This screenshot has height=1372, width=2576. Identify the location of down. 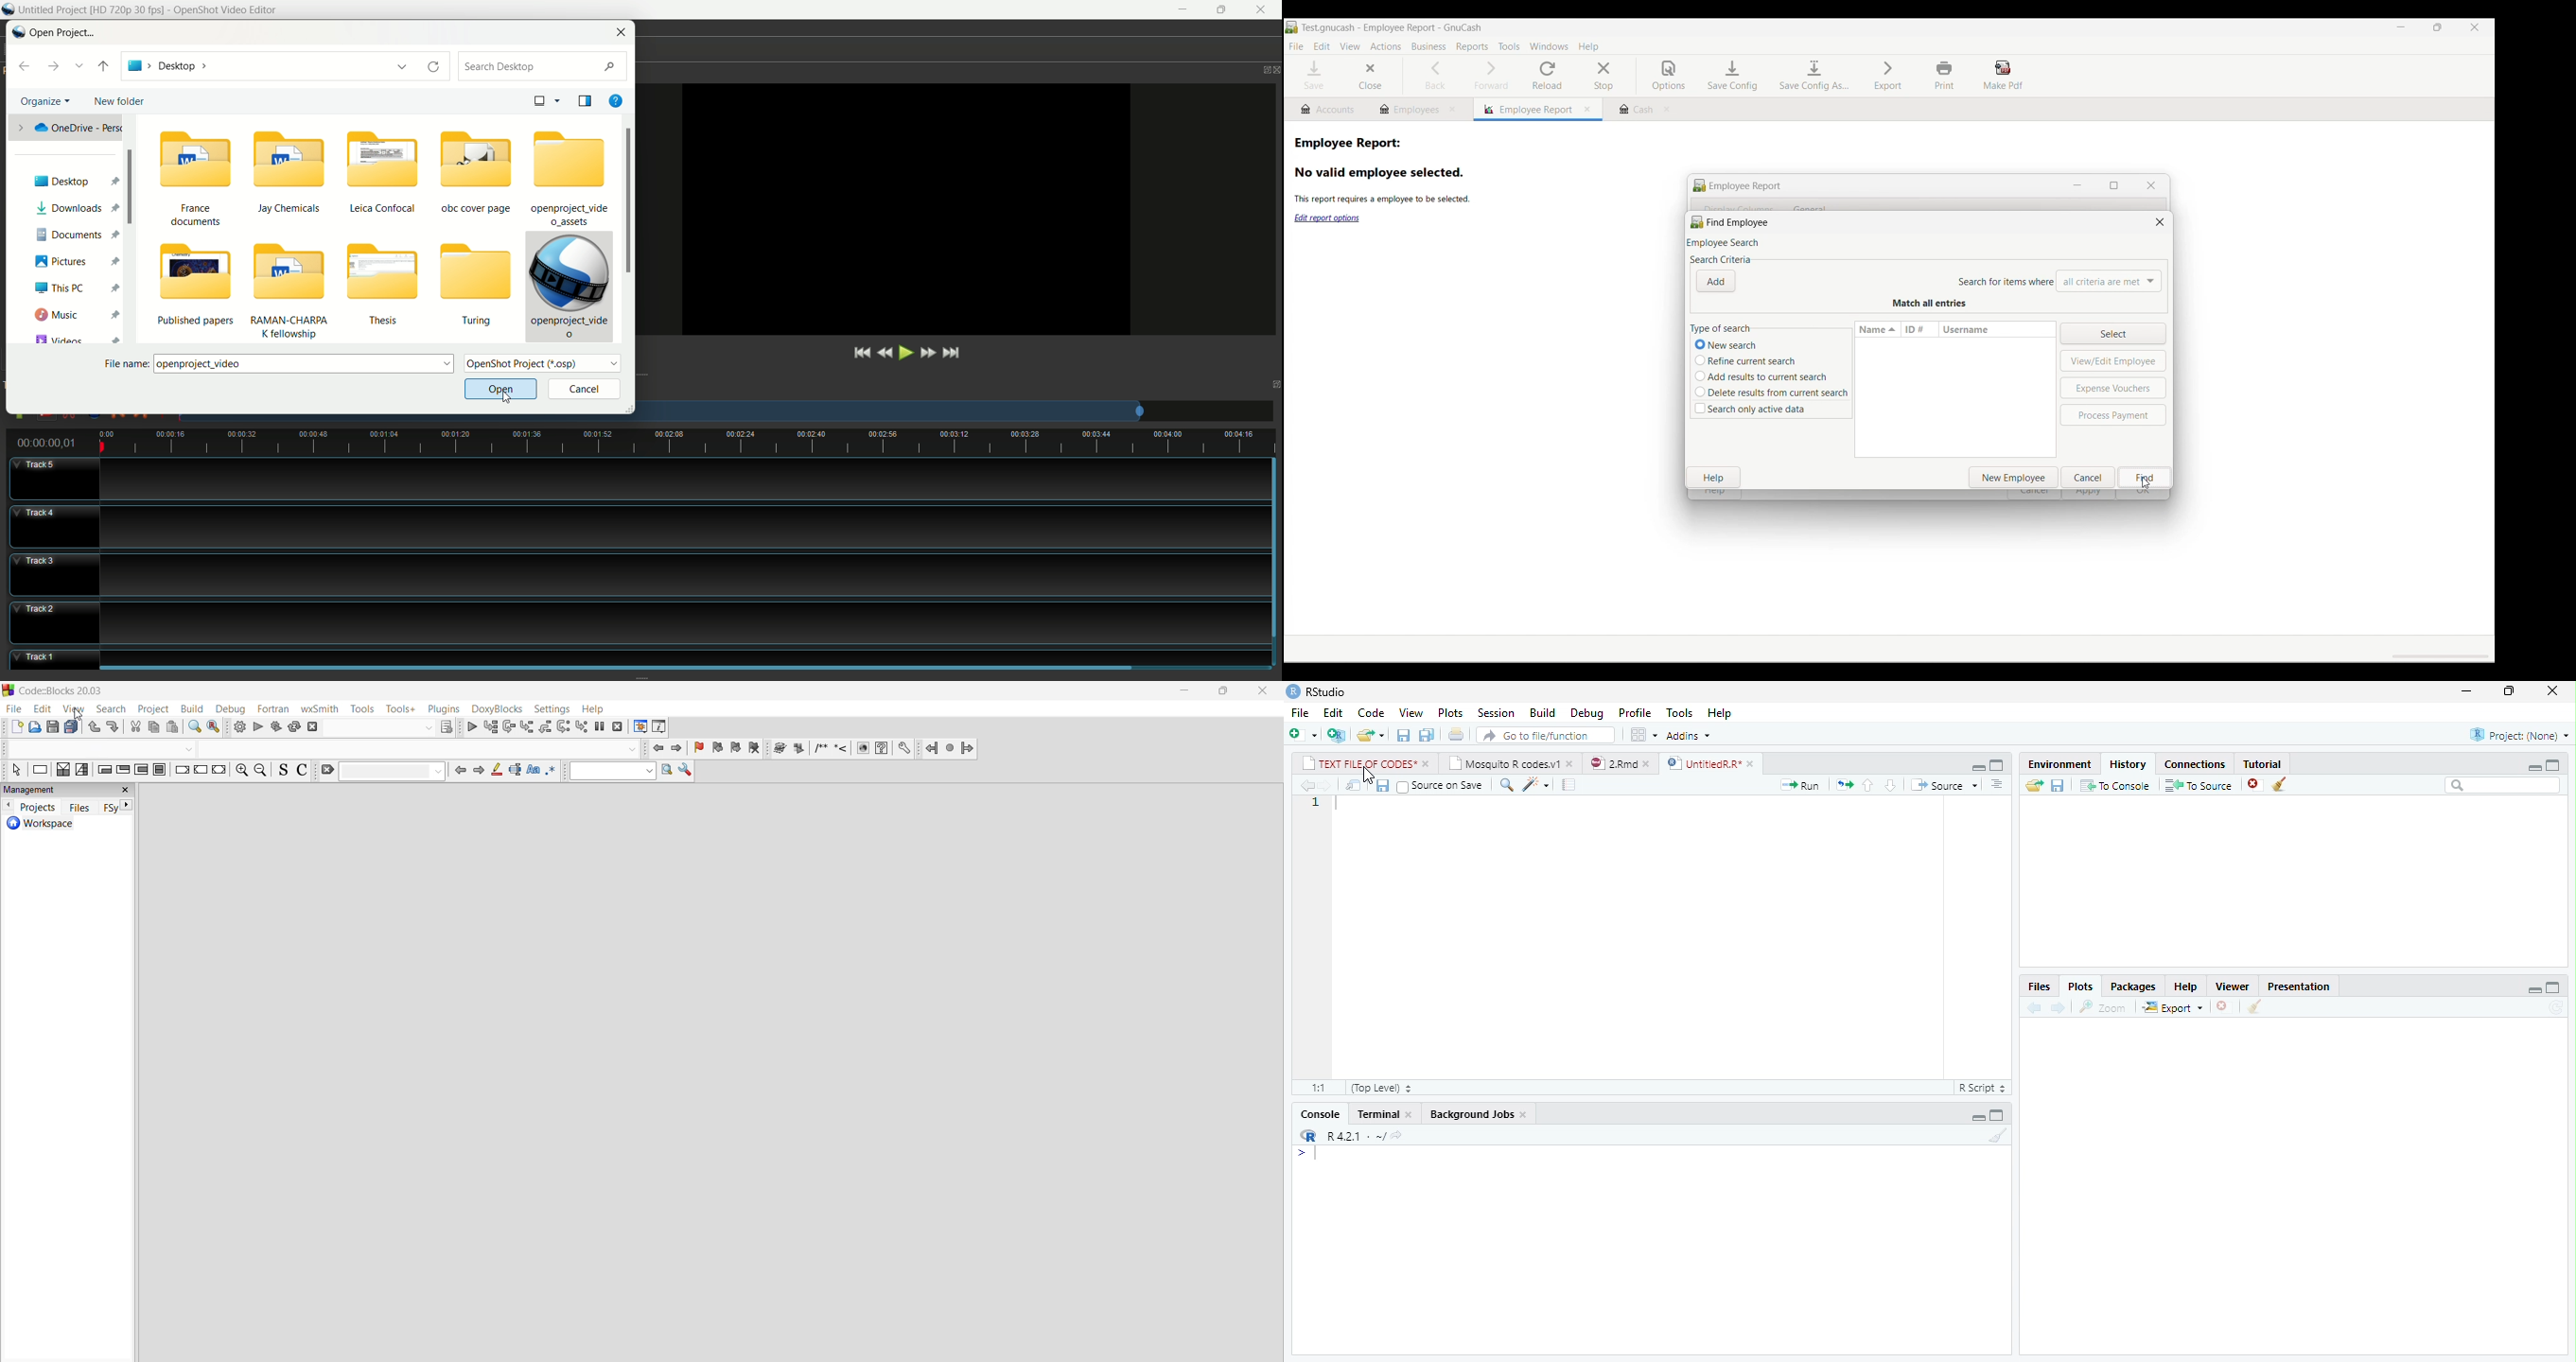
(1889, 786).